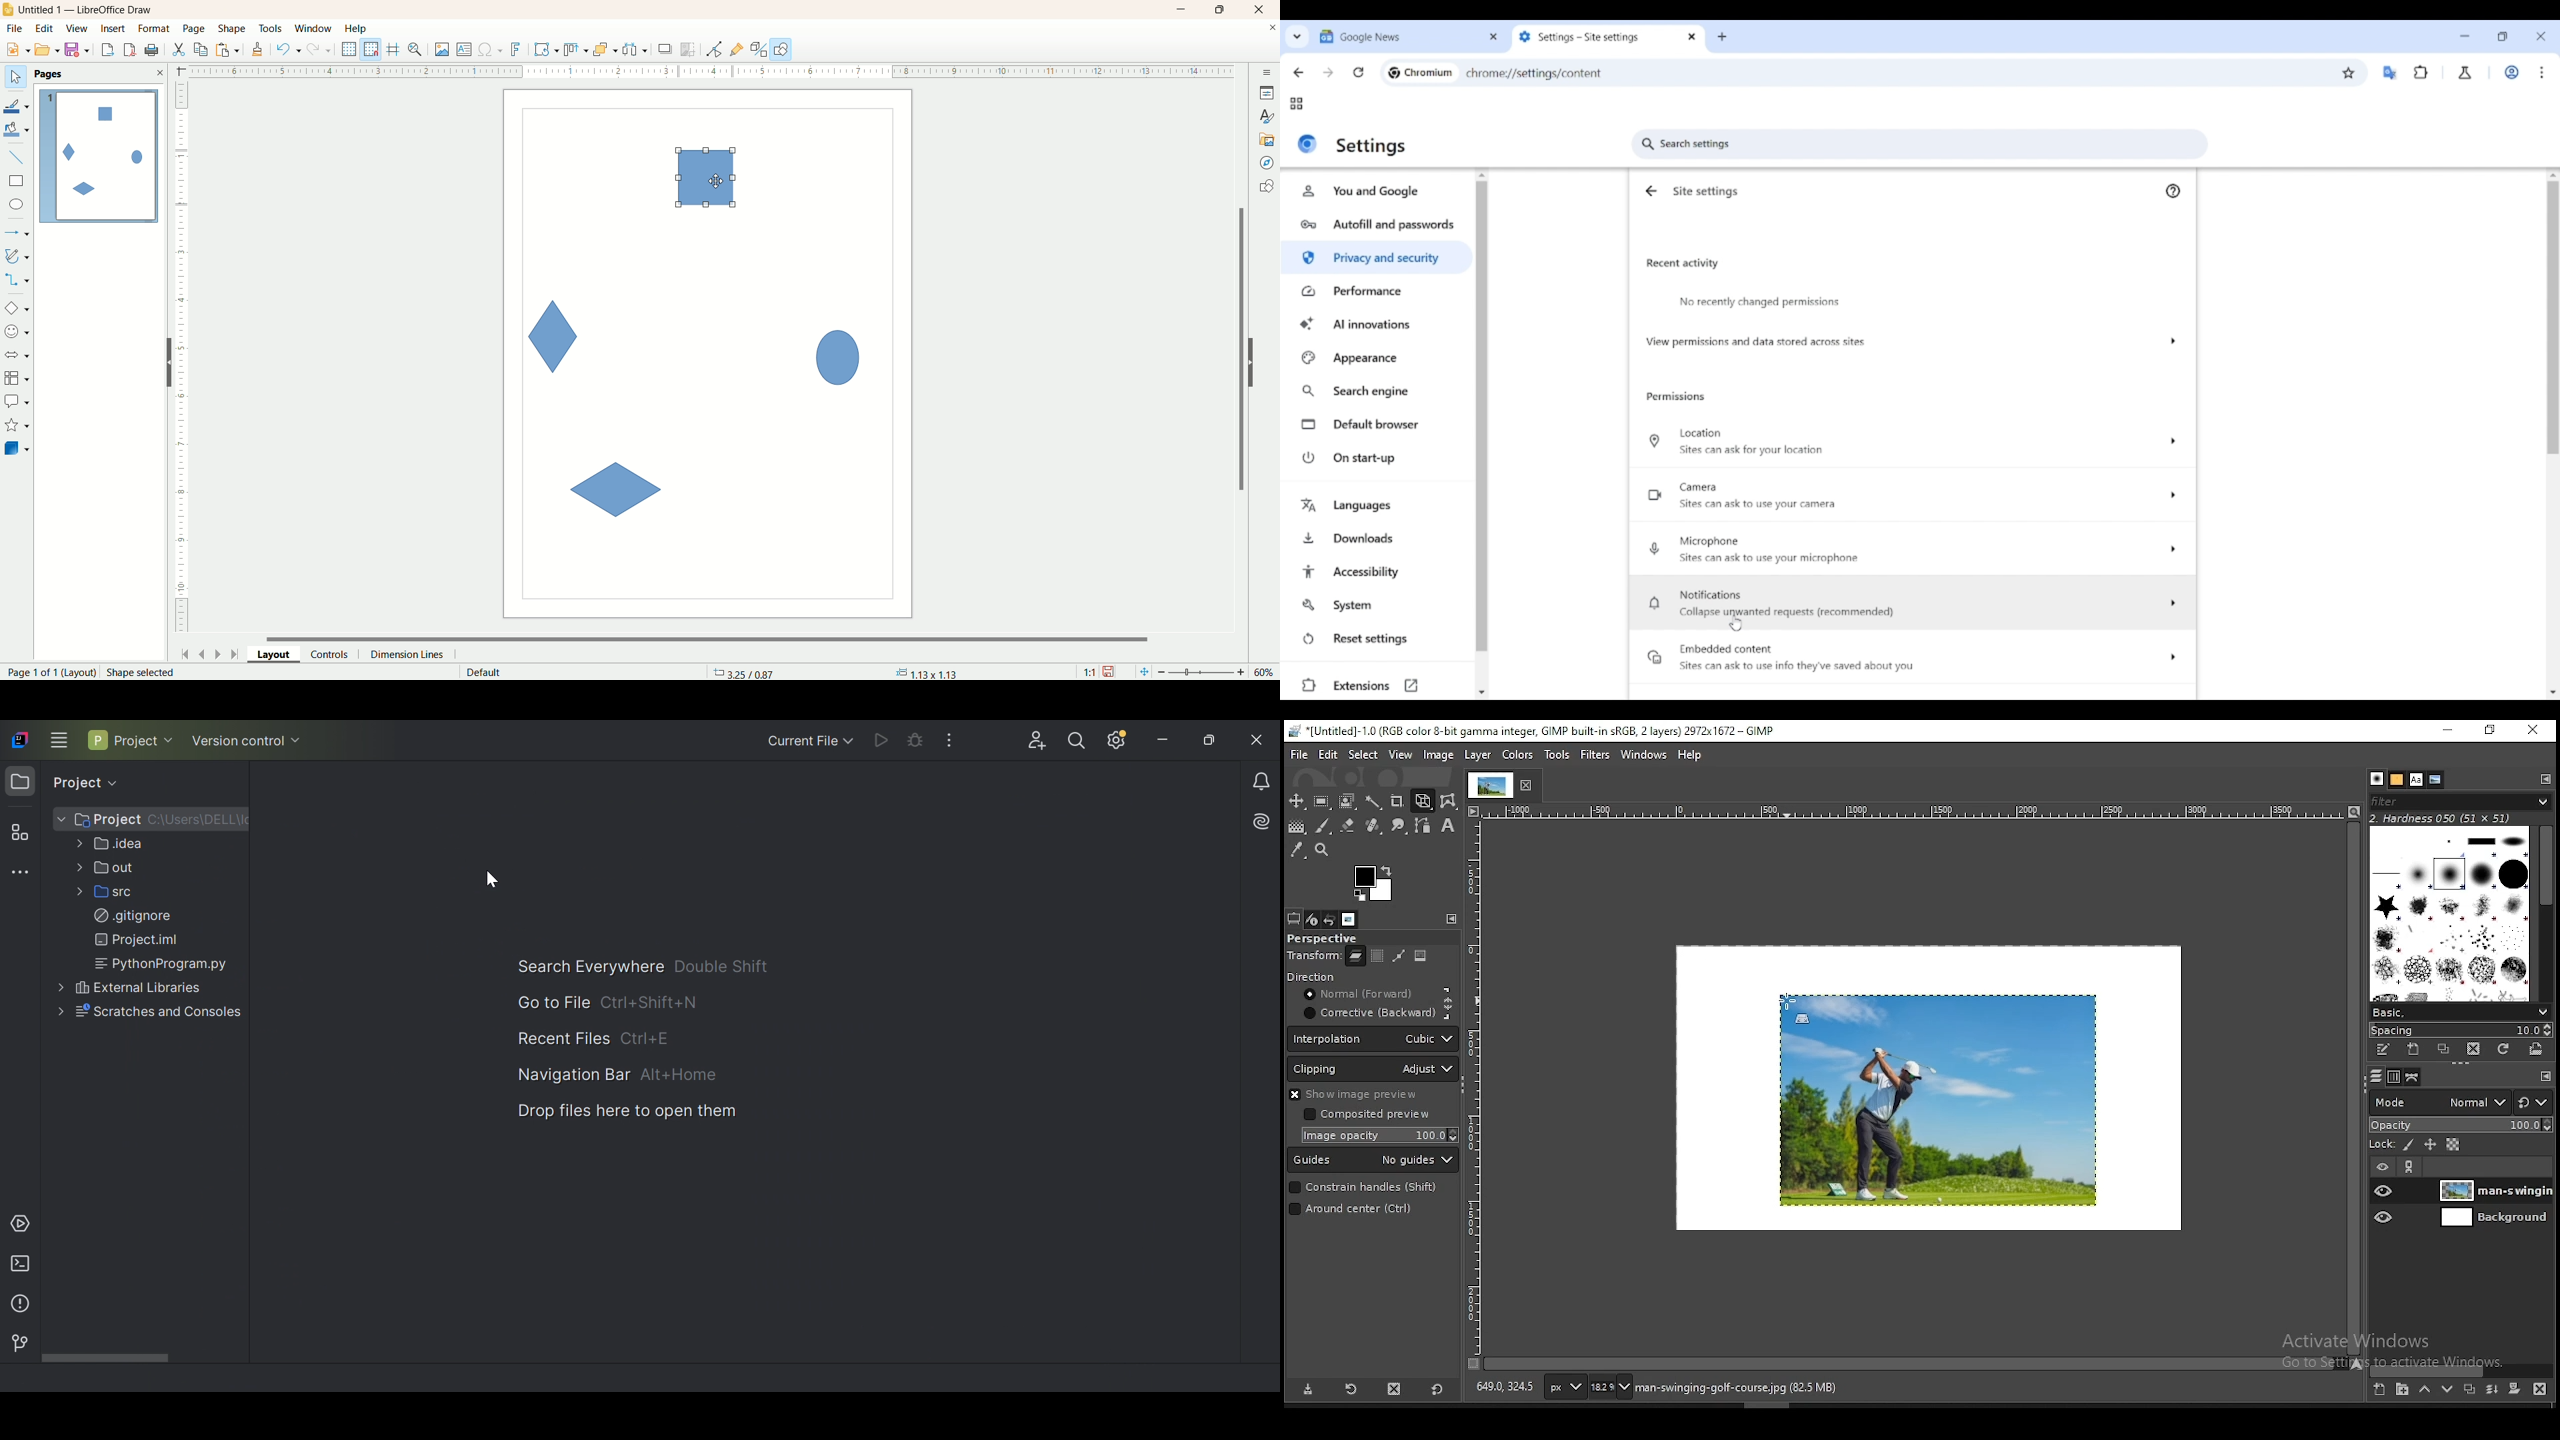 This screenshot has width=2576, height=1456. I want to click on Version control, so click(17, 1341).